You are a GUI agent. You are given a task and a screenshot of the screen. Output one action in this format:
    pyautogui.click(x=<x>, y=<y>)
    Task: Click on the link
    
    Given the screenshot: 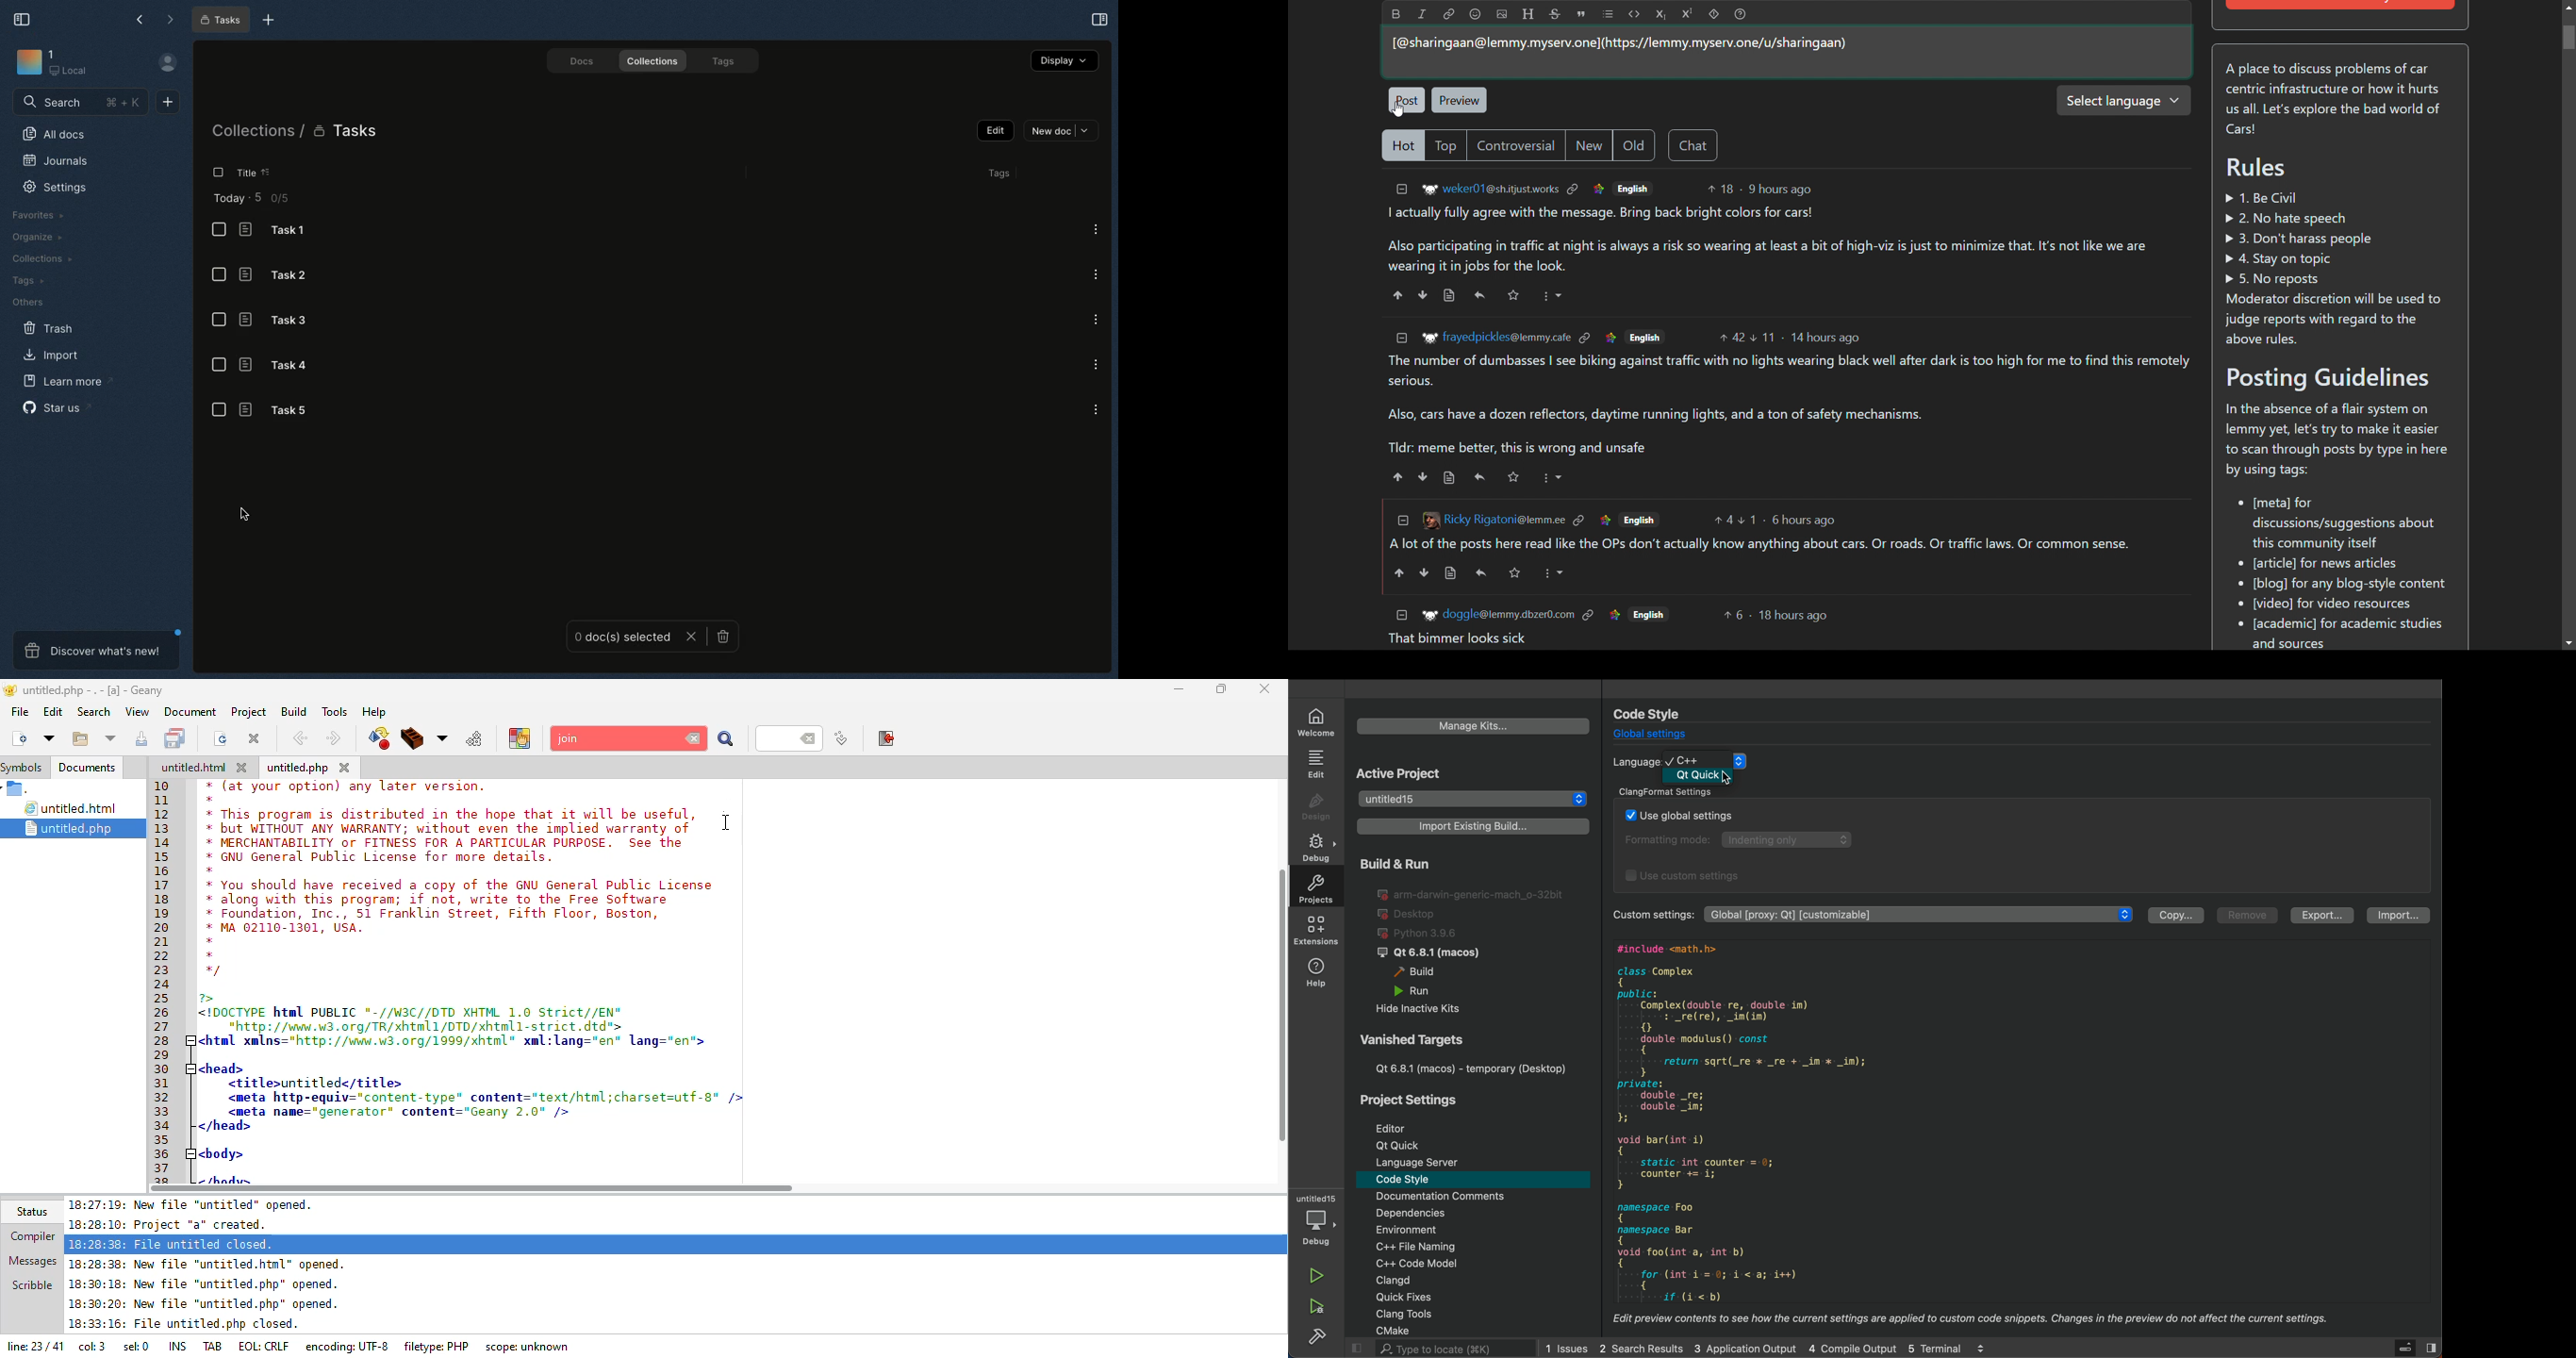 What is the action you would take?
    pyautogui.click(x=1598, y=189)
    